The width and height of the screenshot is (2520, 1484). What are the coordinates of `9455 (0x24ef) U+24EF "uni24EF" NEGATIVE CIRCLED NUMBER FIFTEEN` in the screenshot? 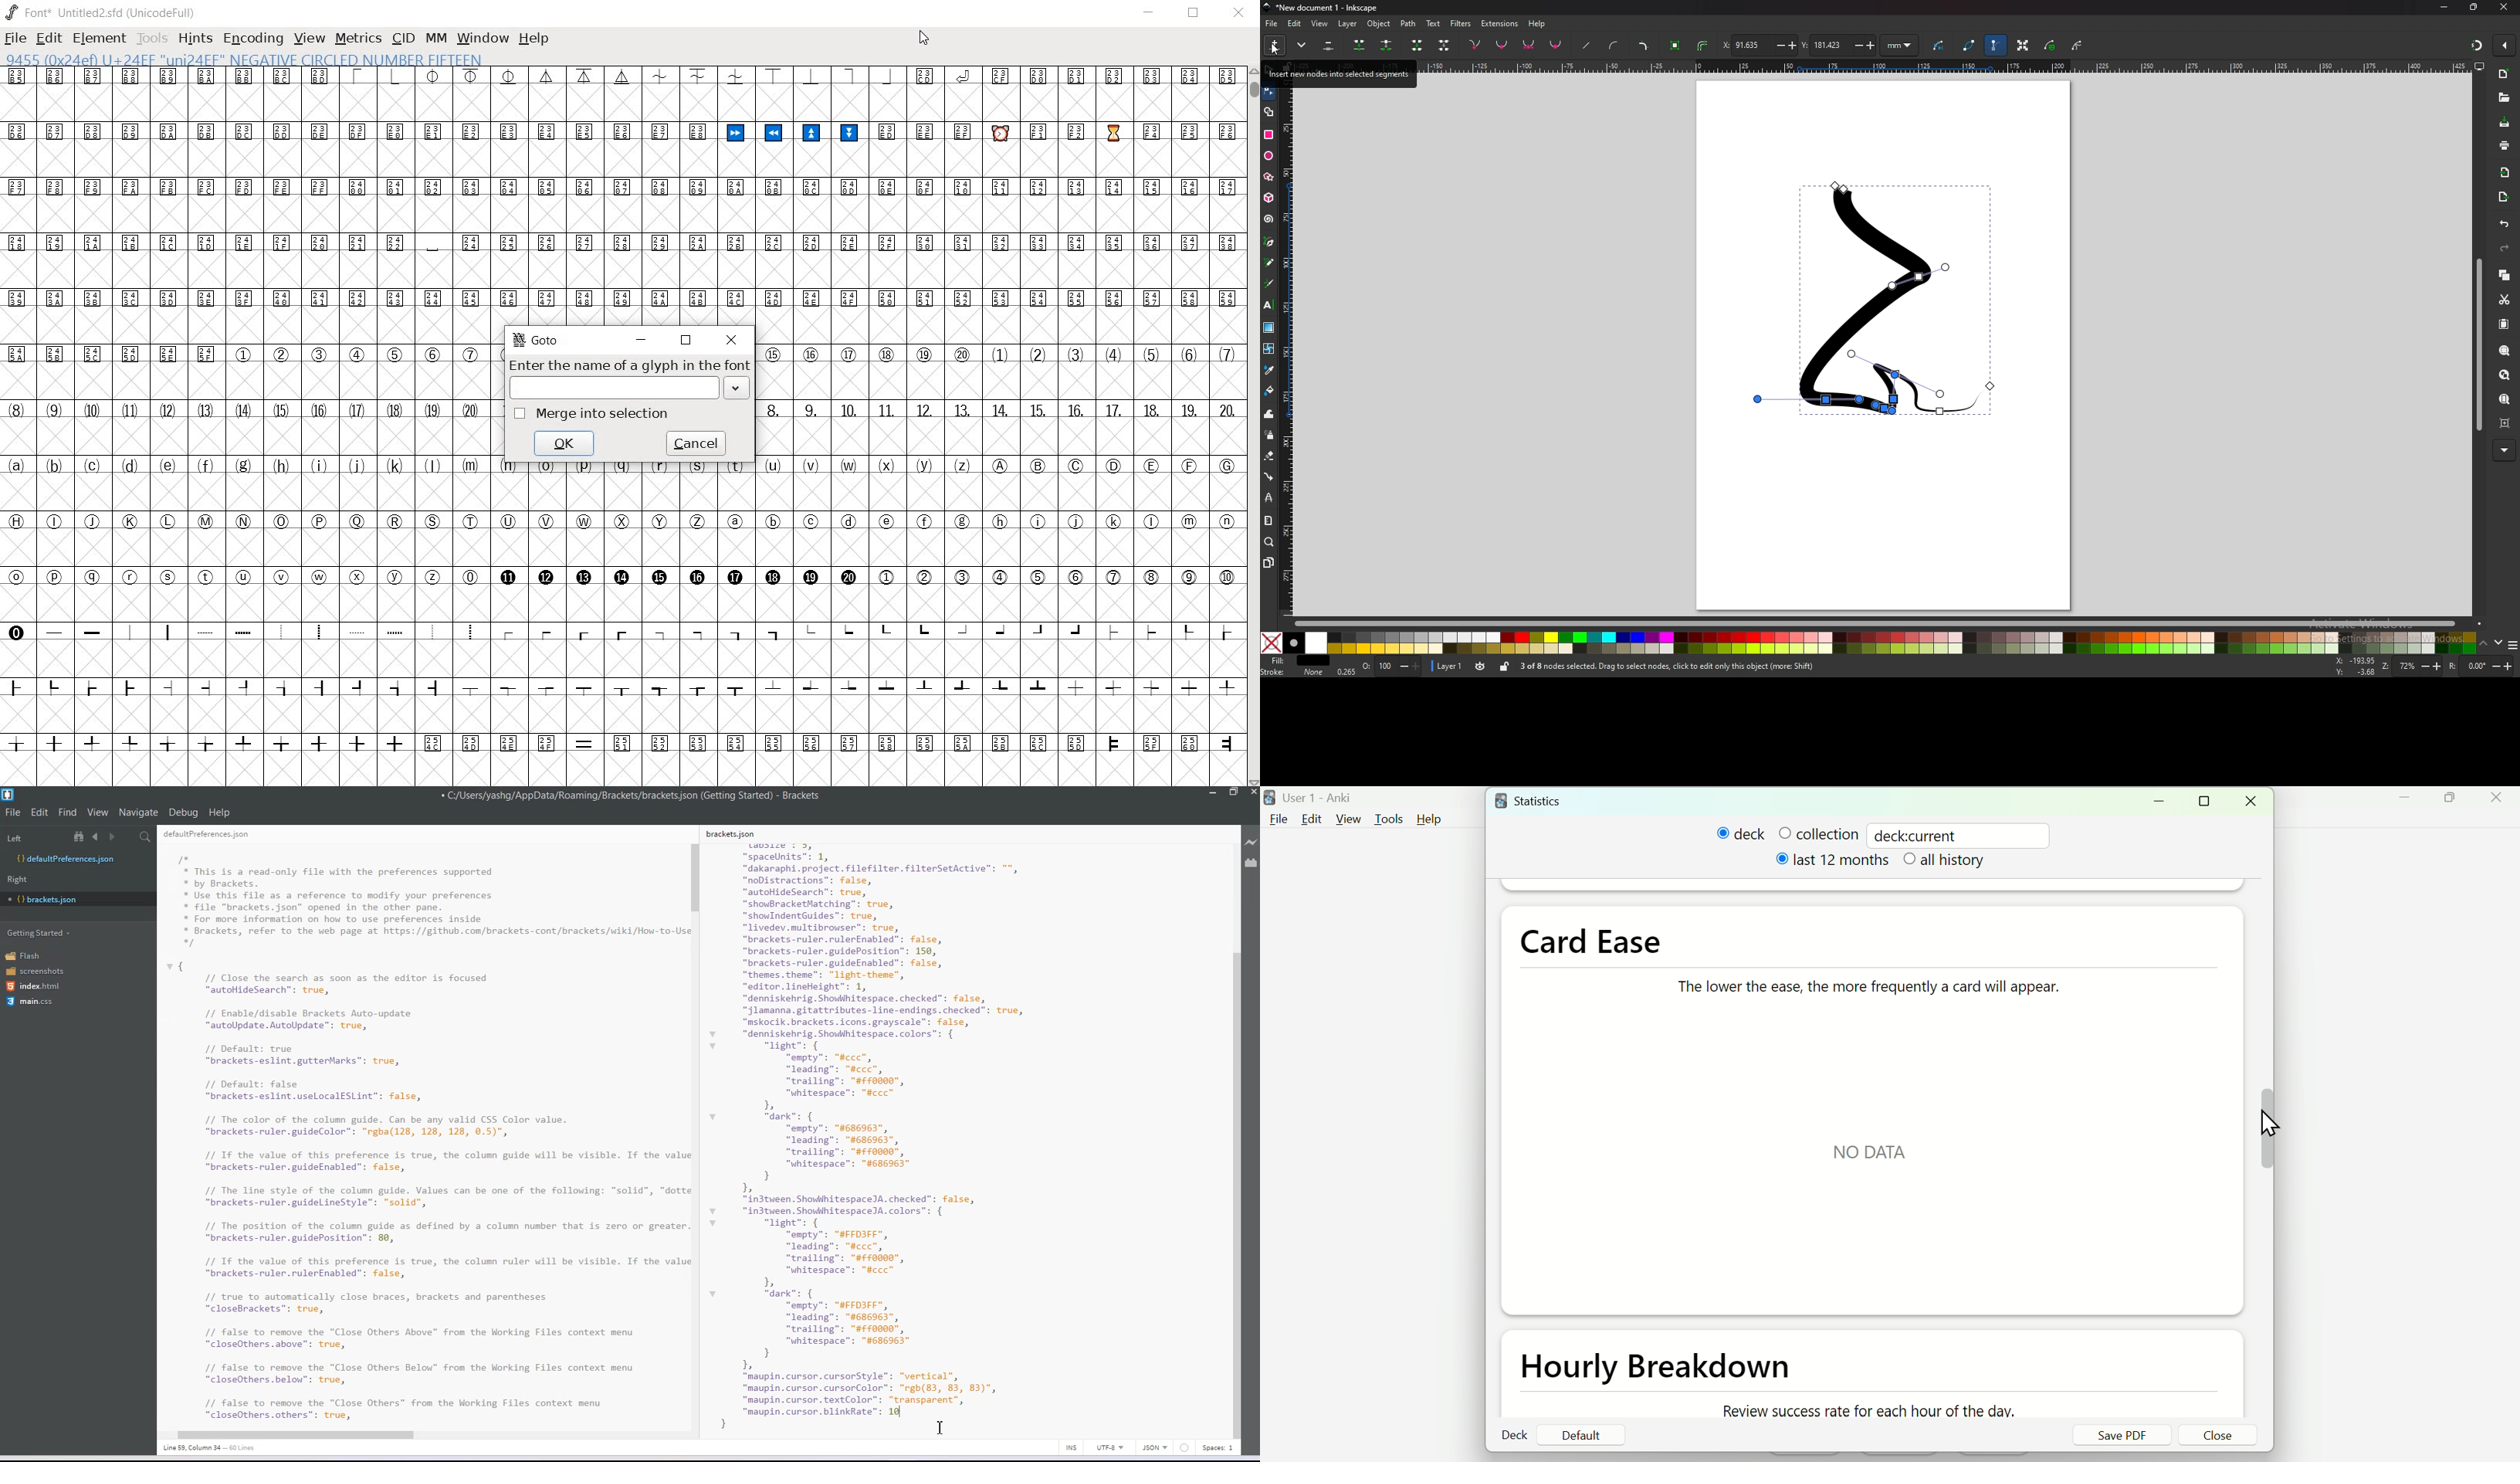 It's located at (244, 59).